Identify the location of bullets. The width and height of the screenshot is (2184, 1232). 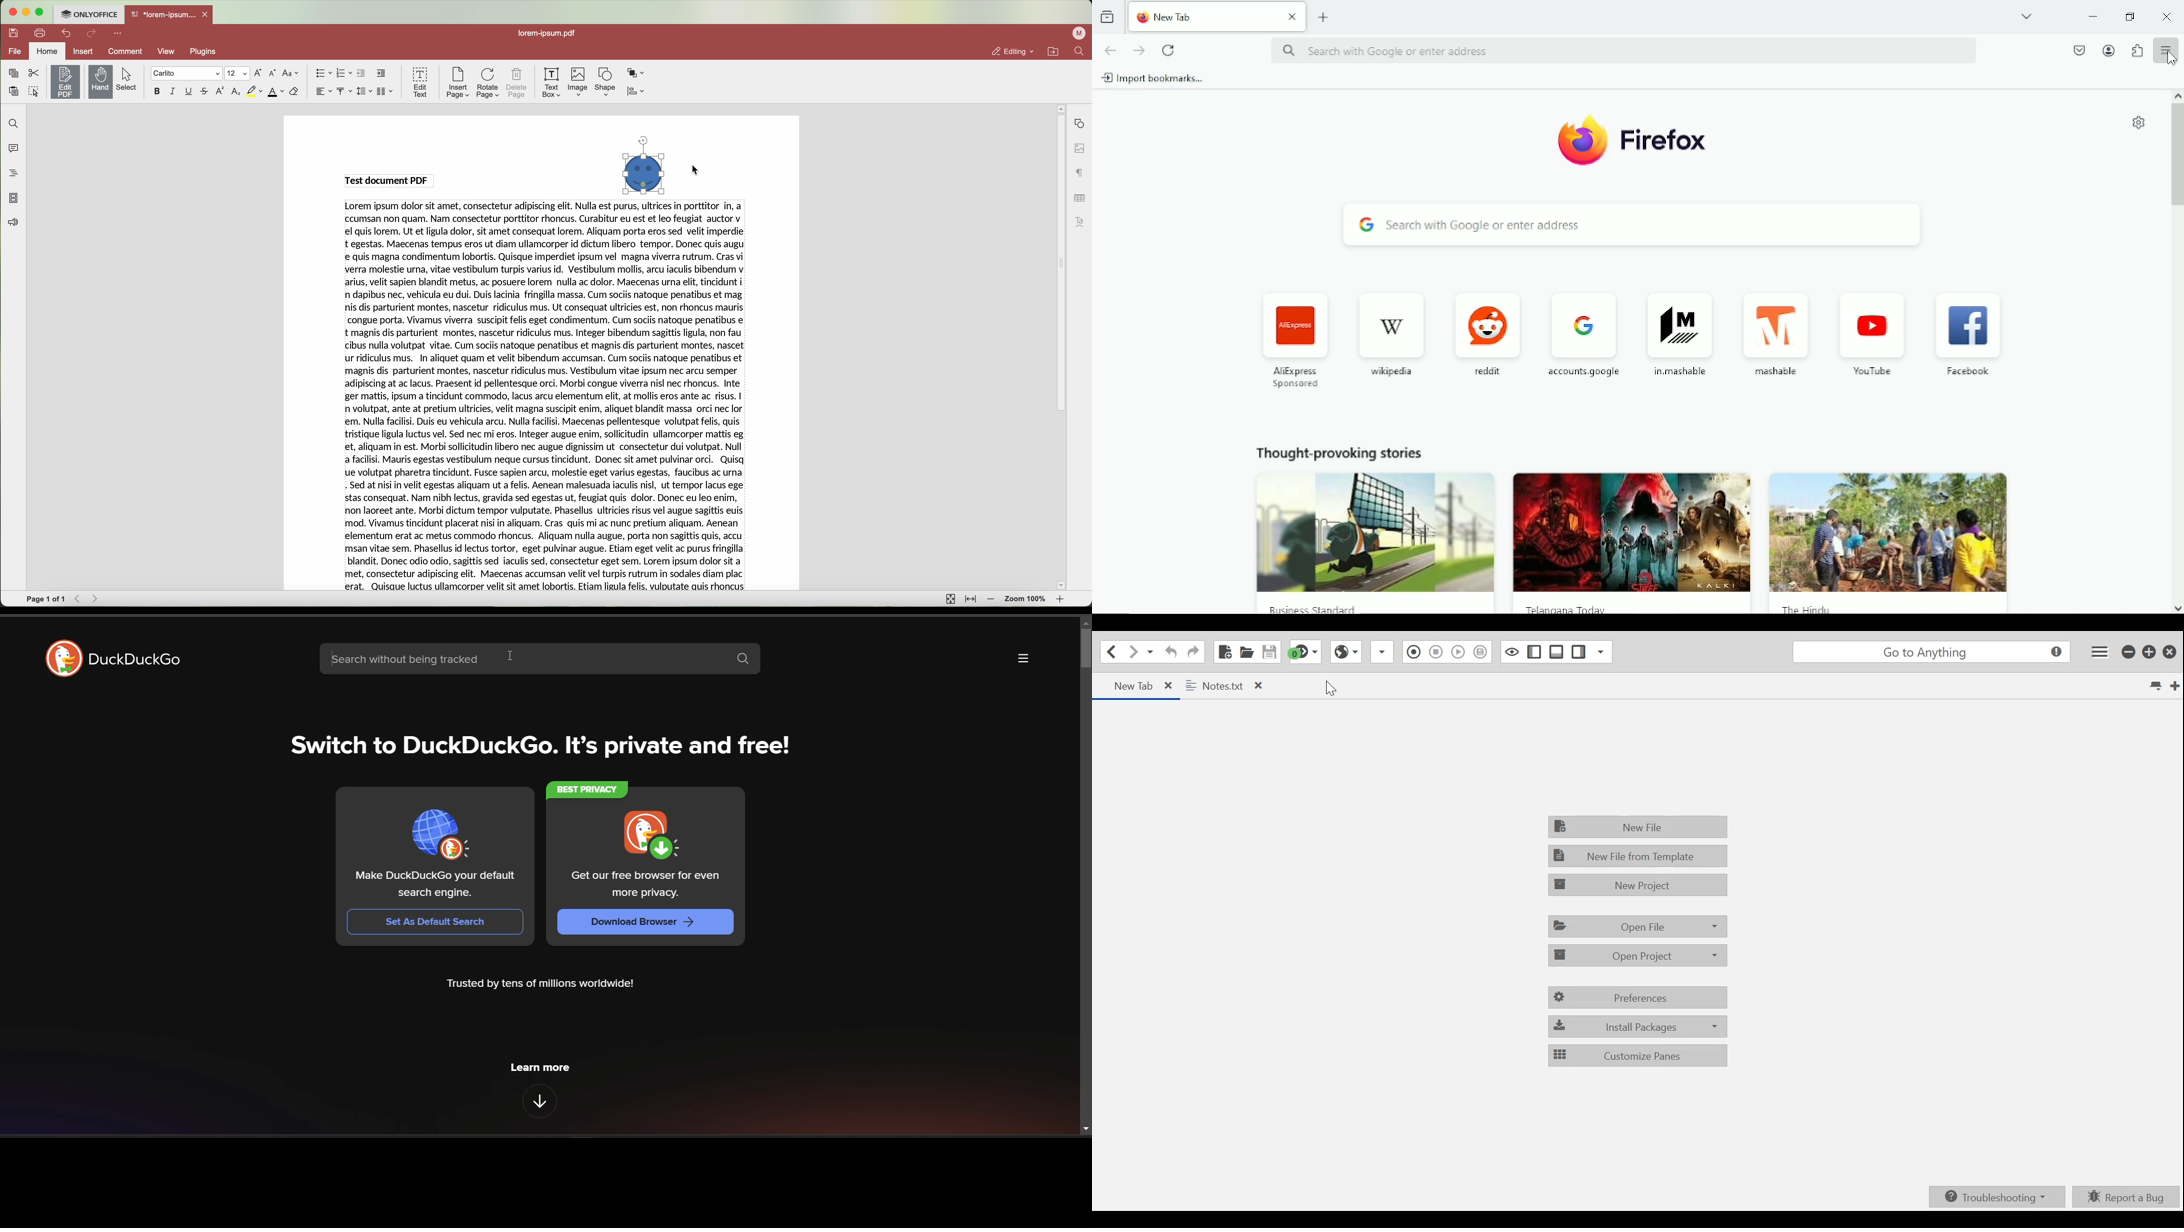
(323, 74).